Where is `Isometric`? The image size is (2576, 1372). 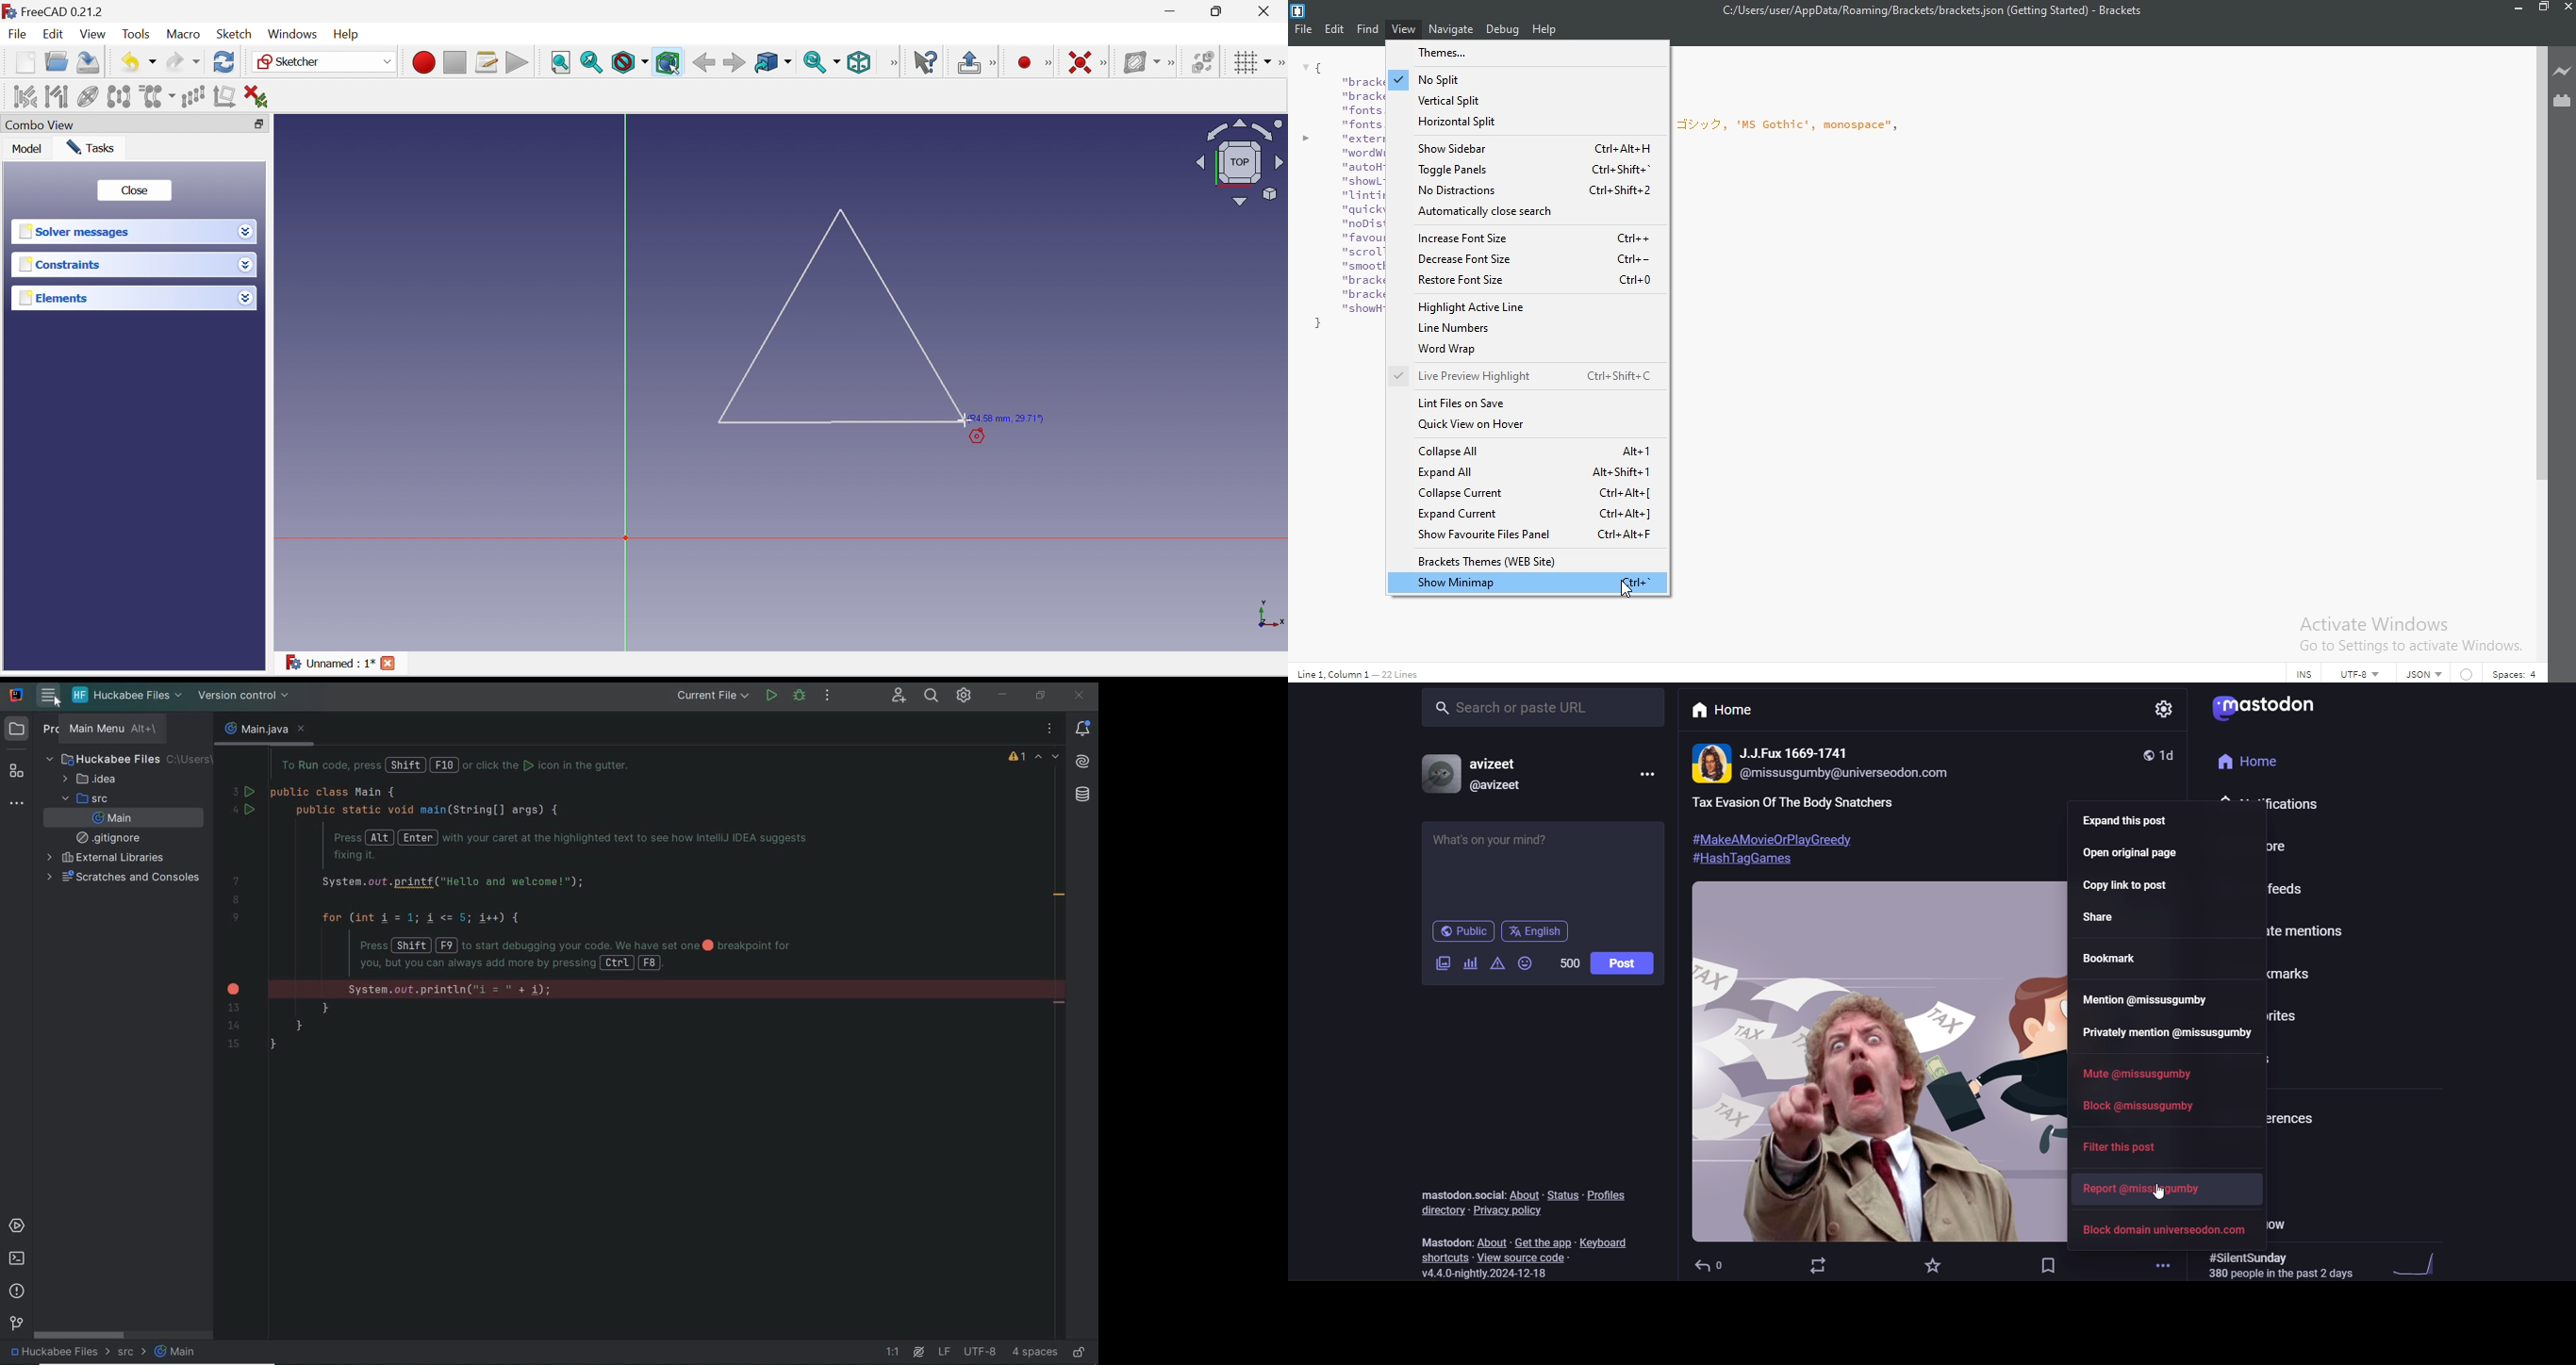
Isometric is located at coordinates (859, 62).